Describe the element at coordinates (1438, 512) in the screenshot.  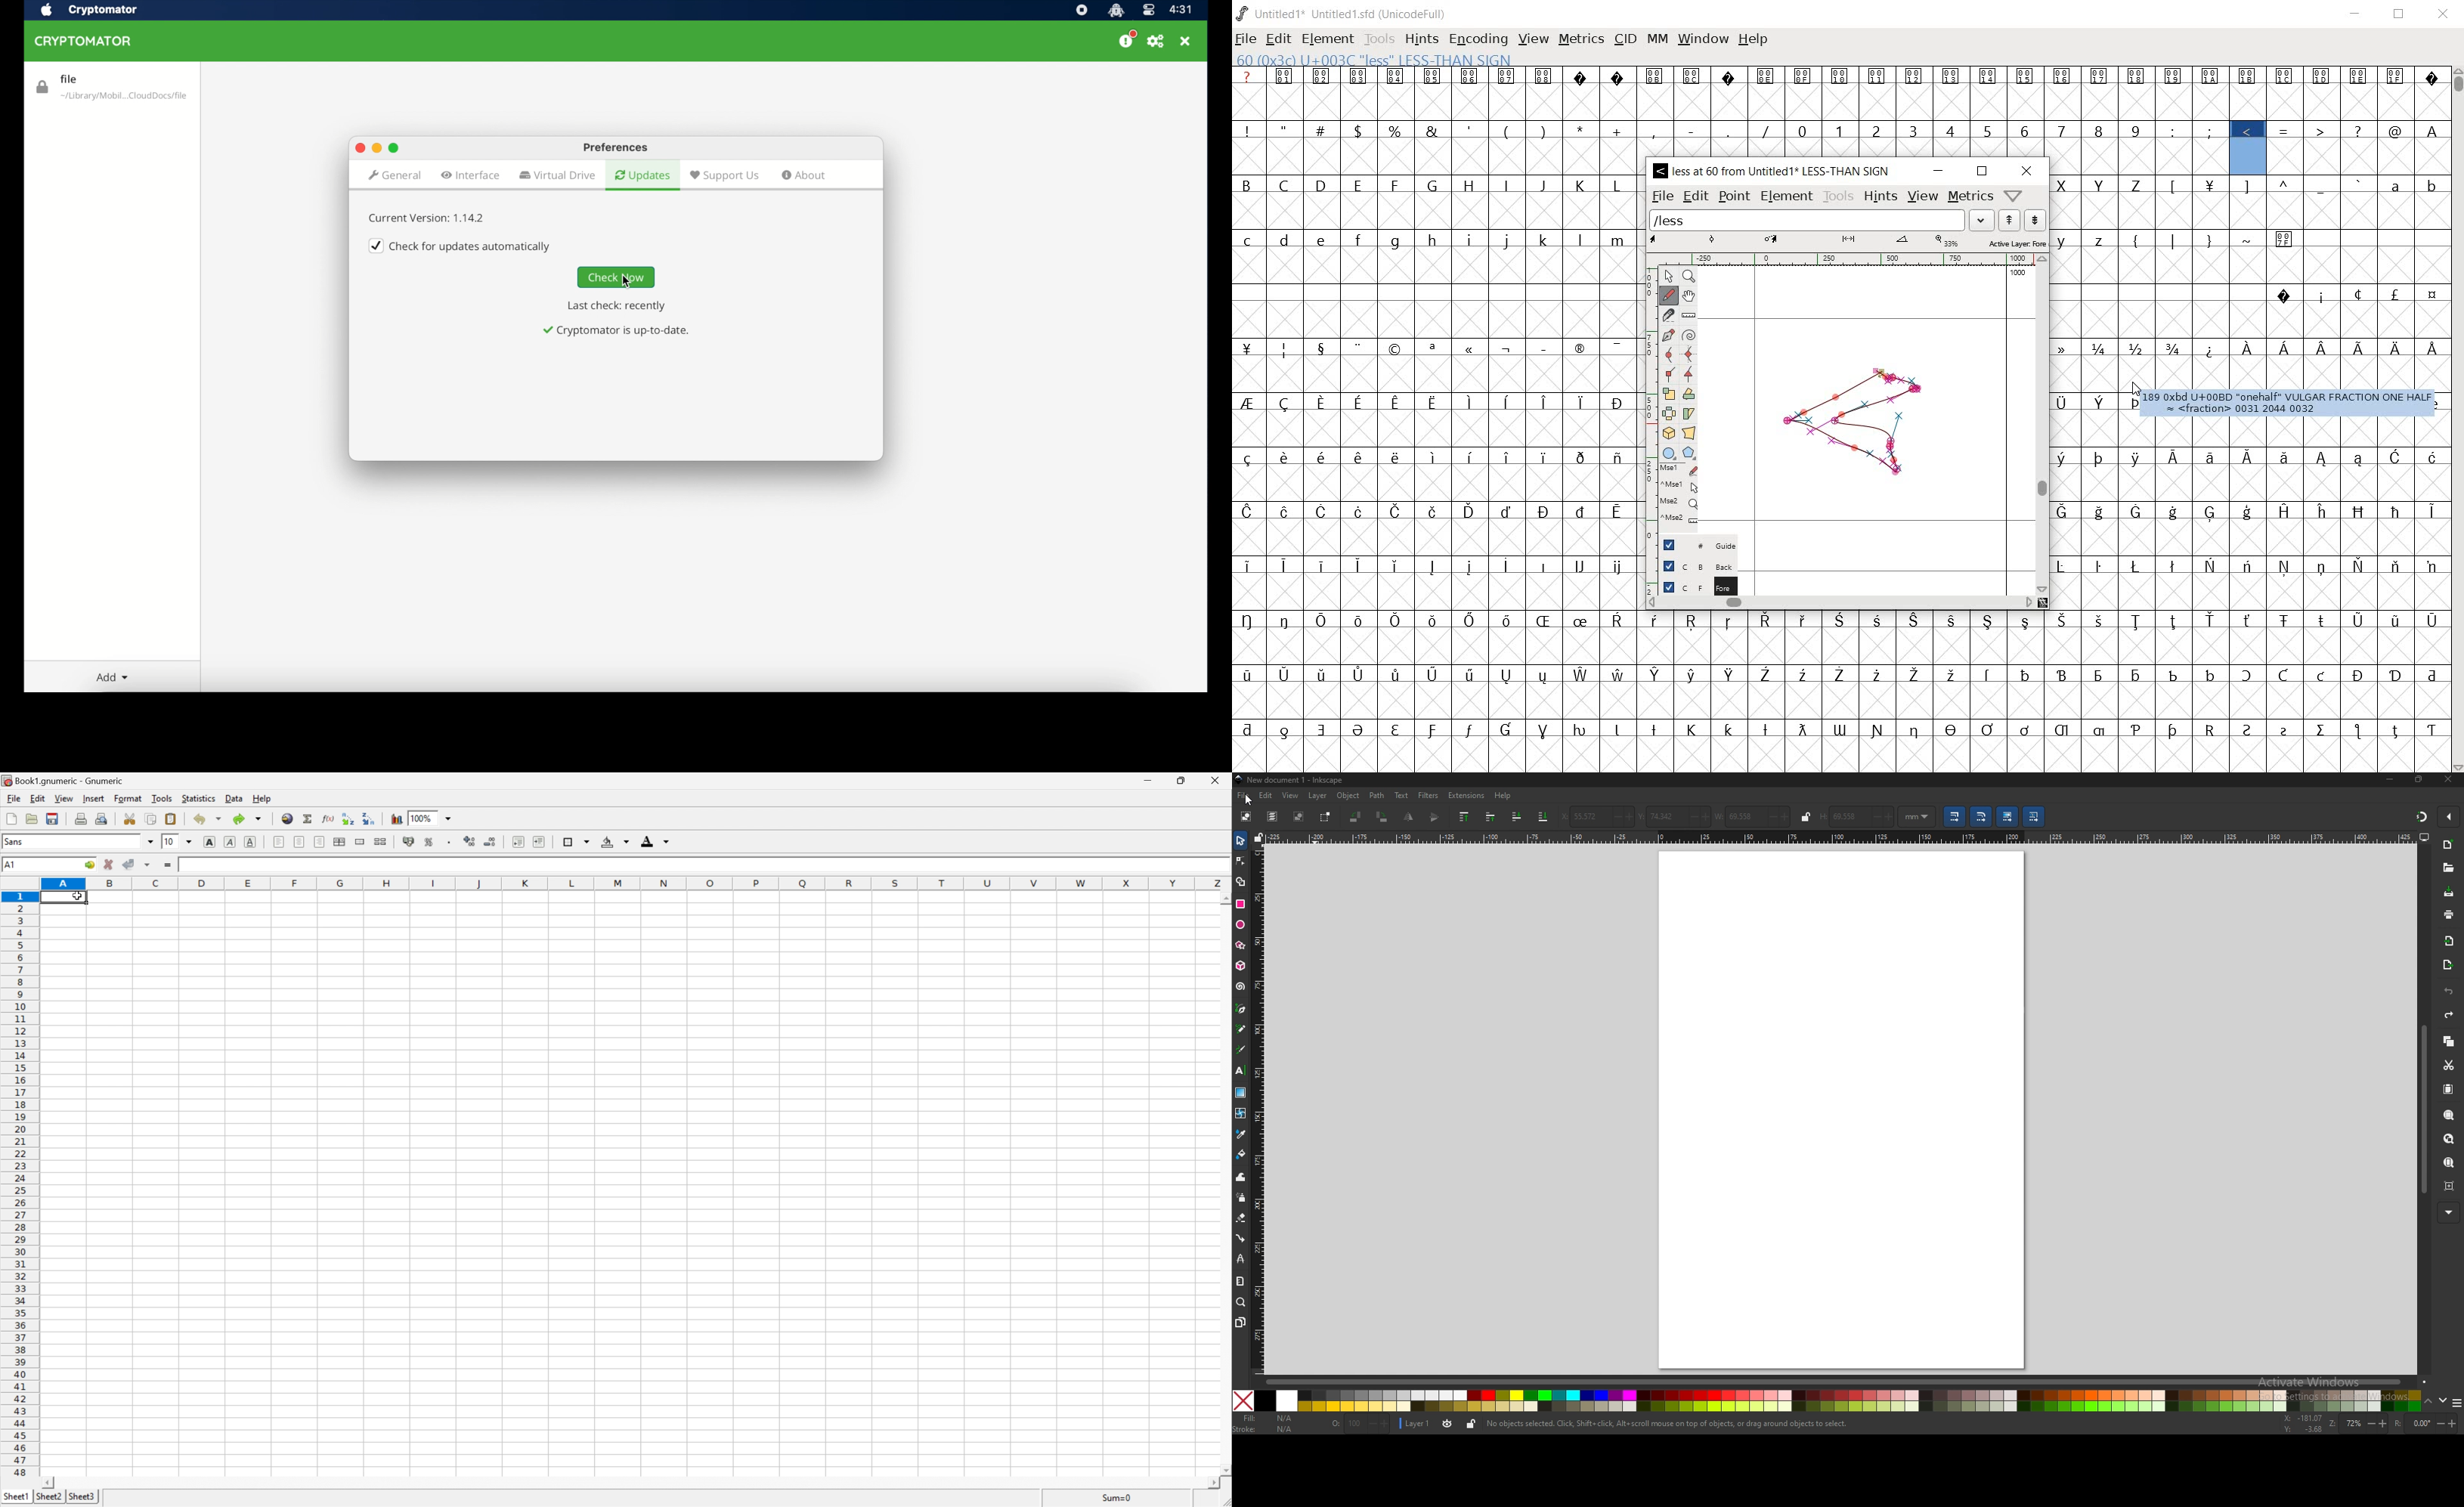
I see `special letters` at that location.